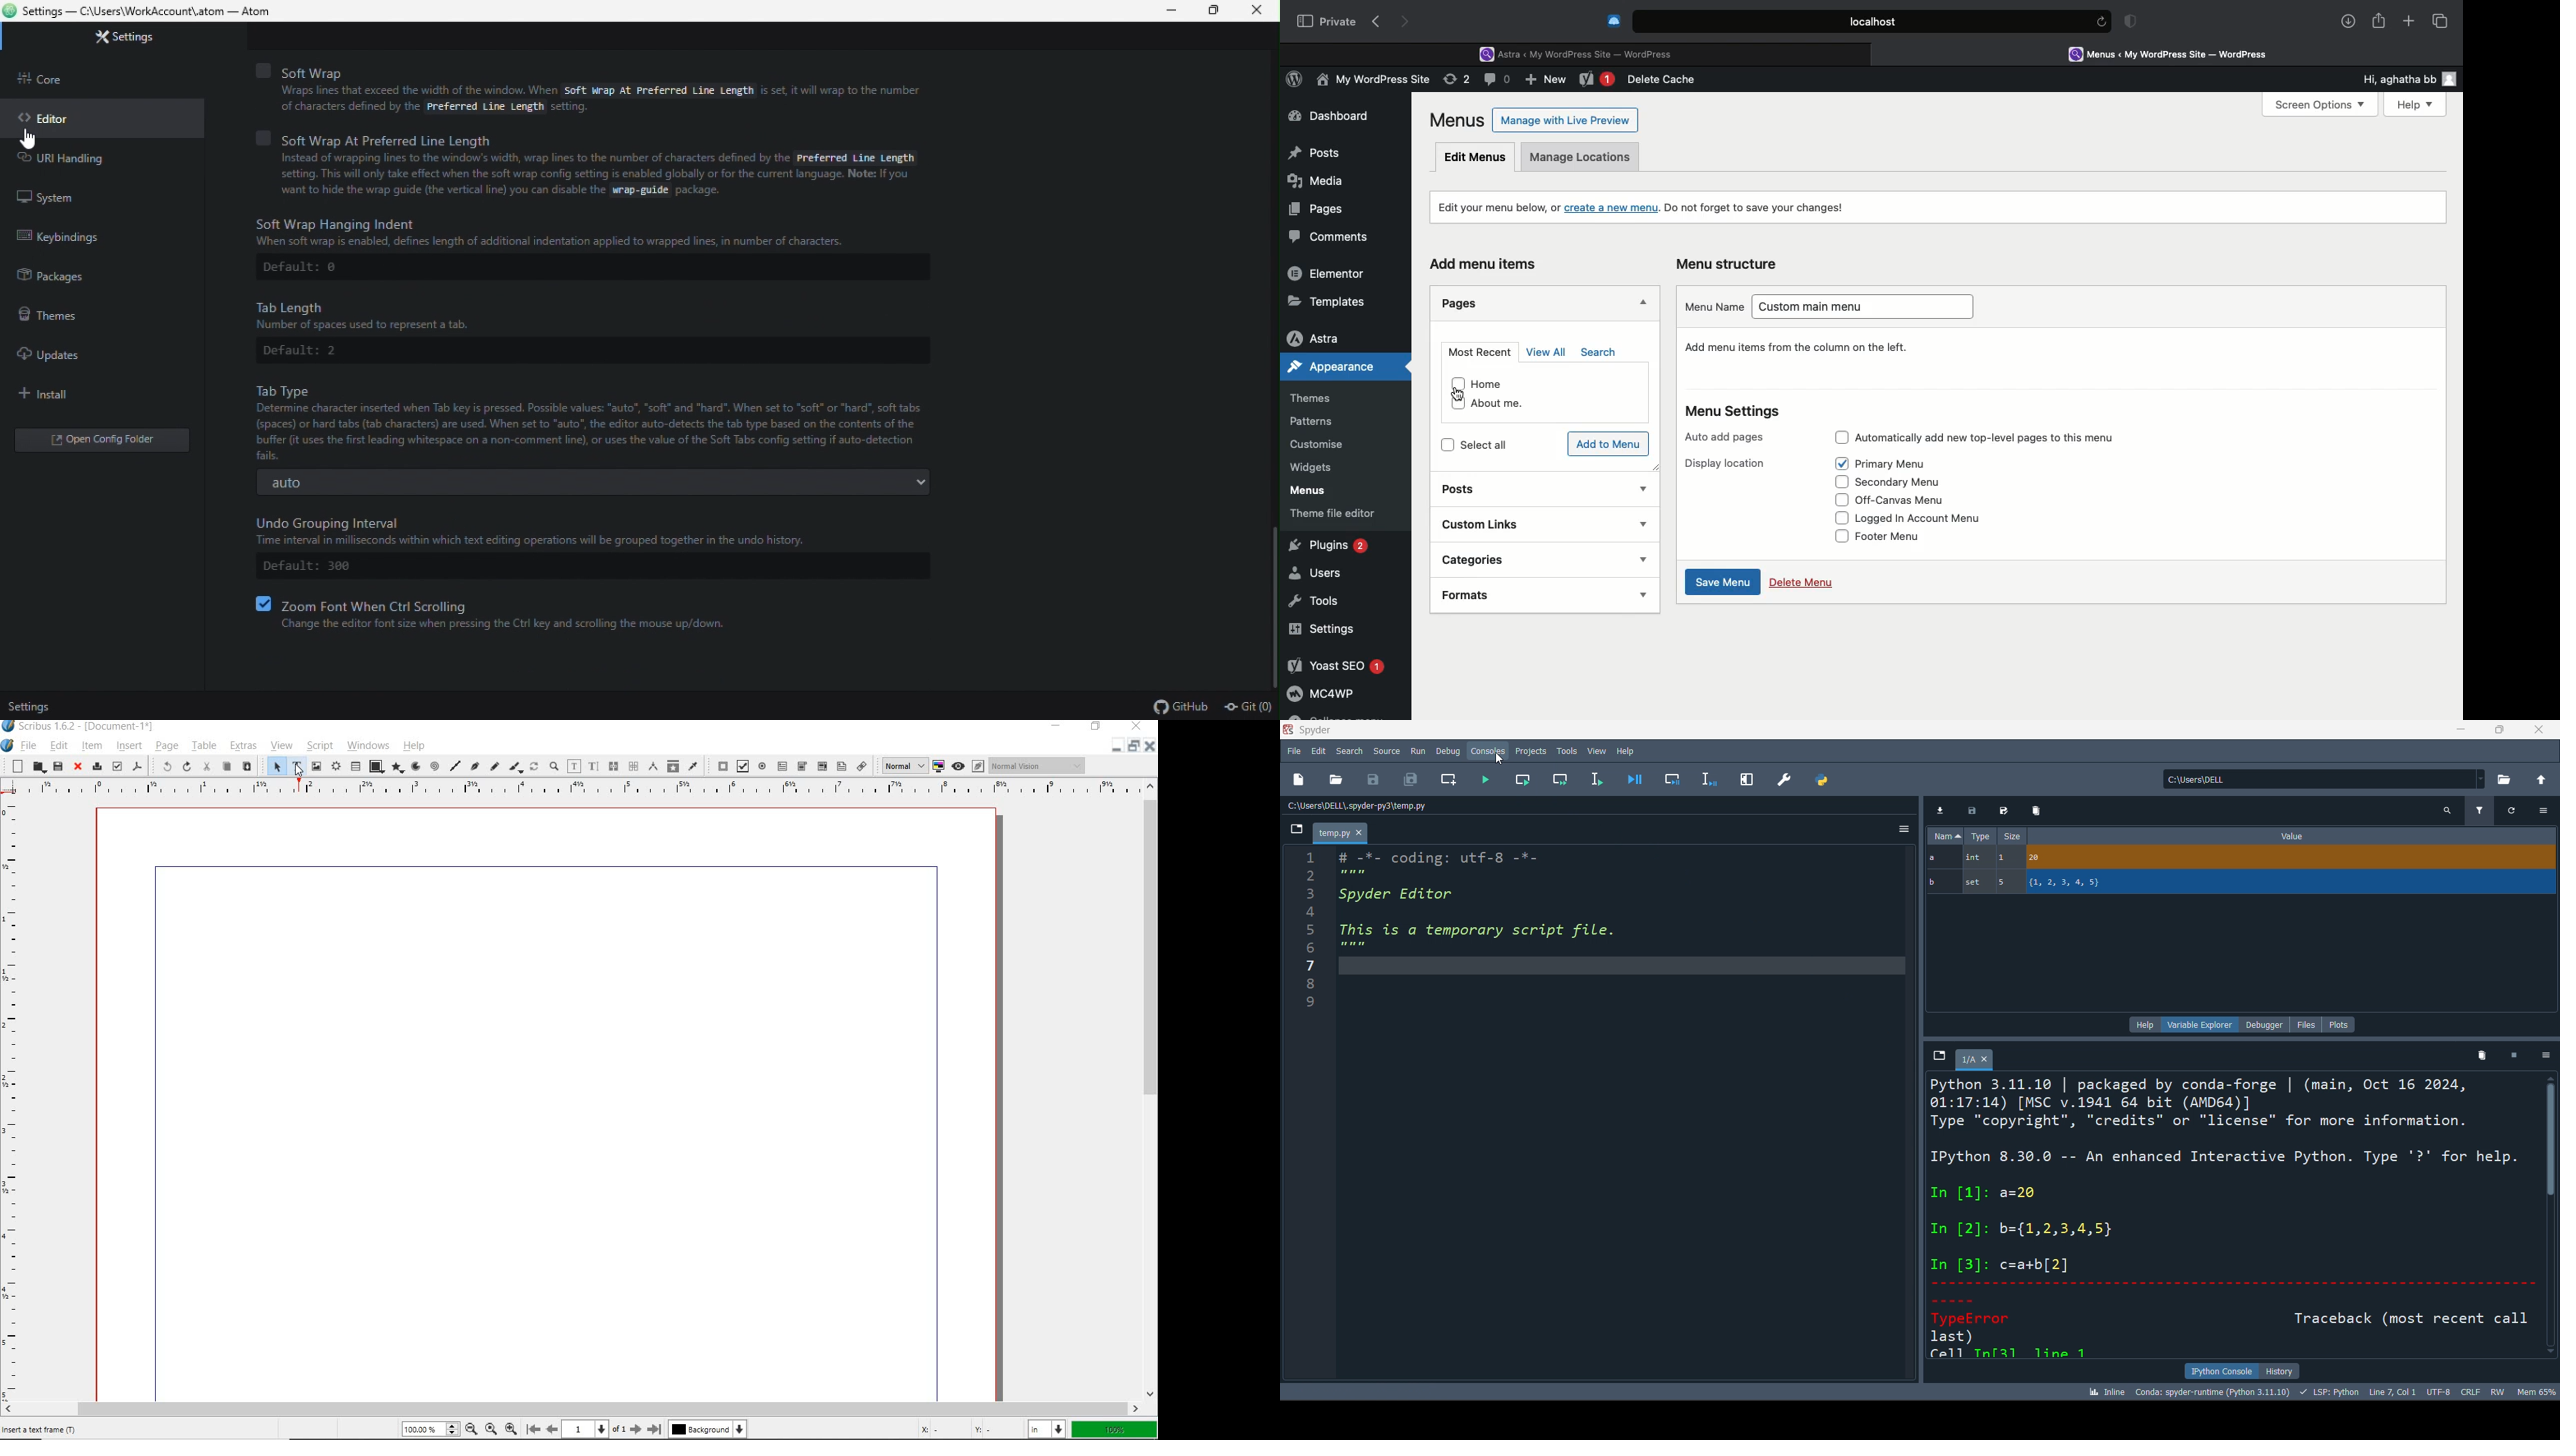 The image size is (2576, 1456). What do you see at coordinates (1315, 598) in the screenshot?
I see `Tools` at bounding box center [1315, 598].